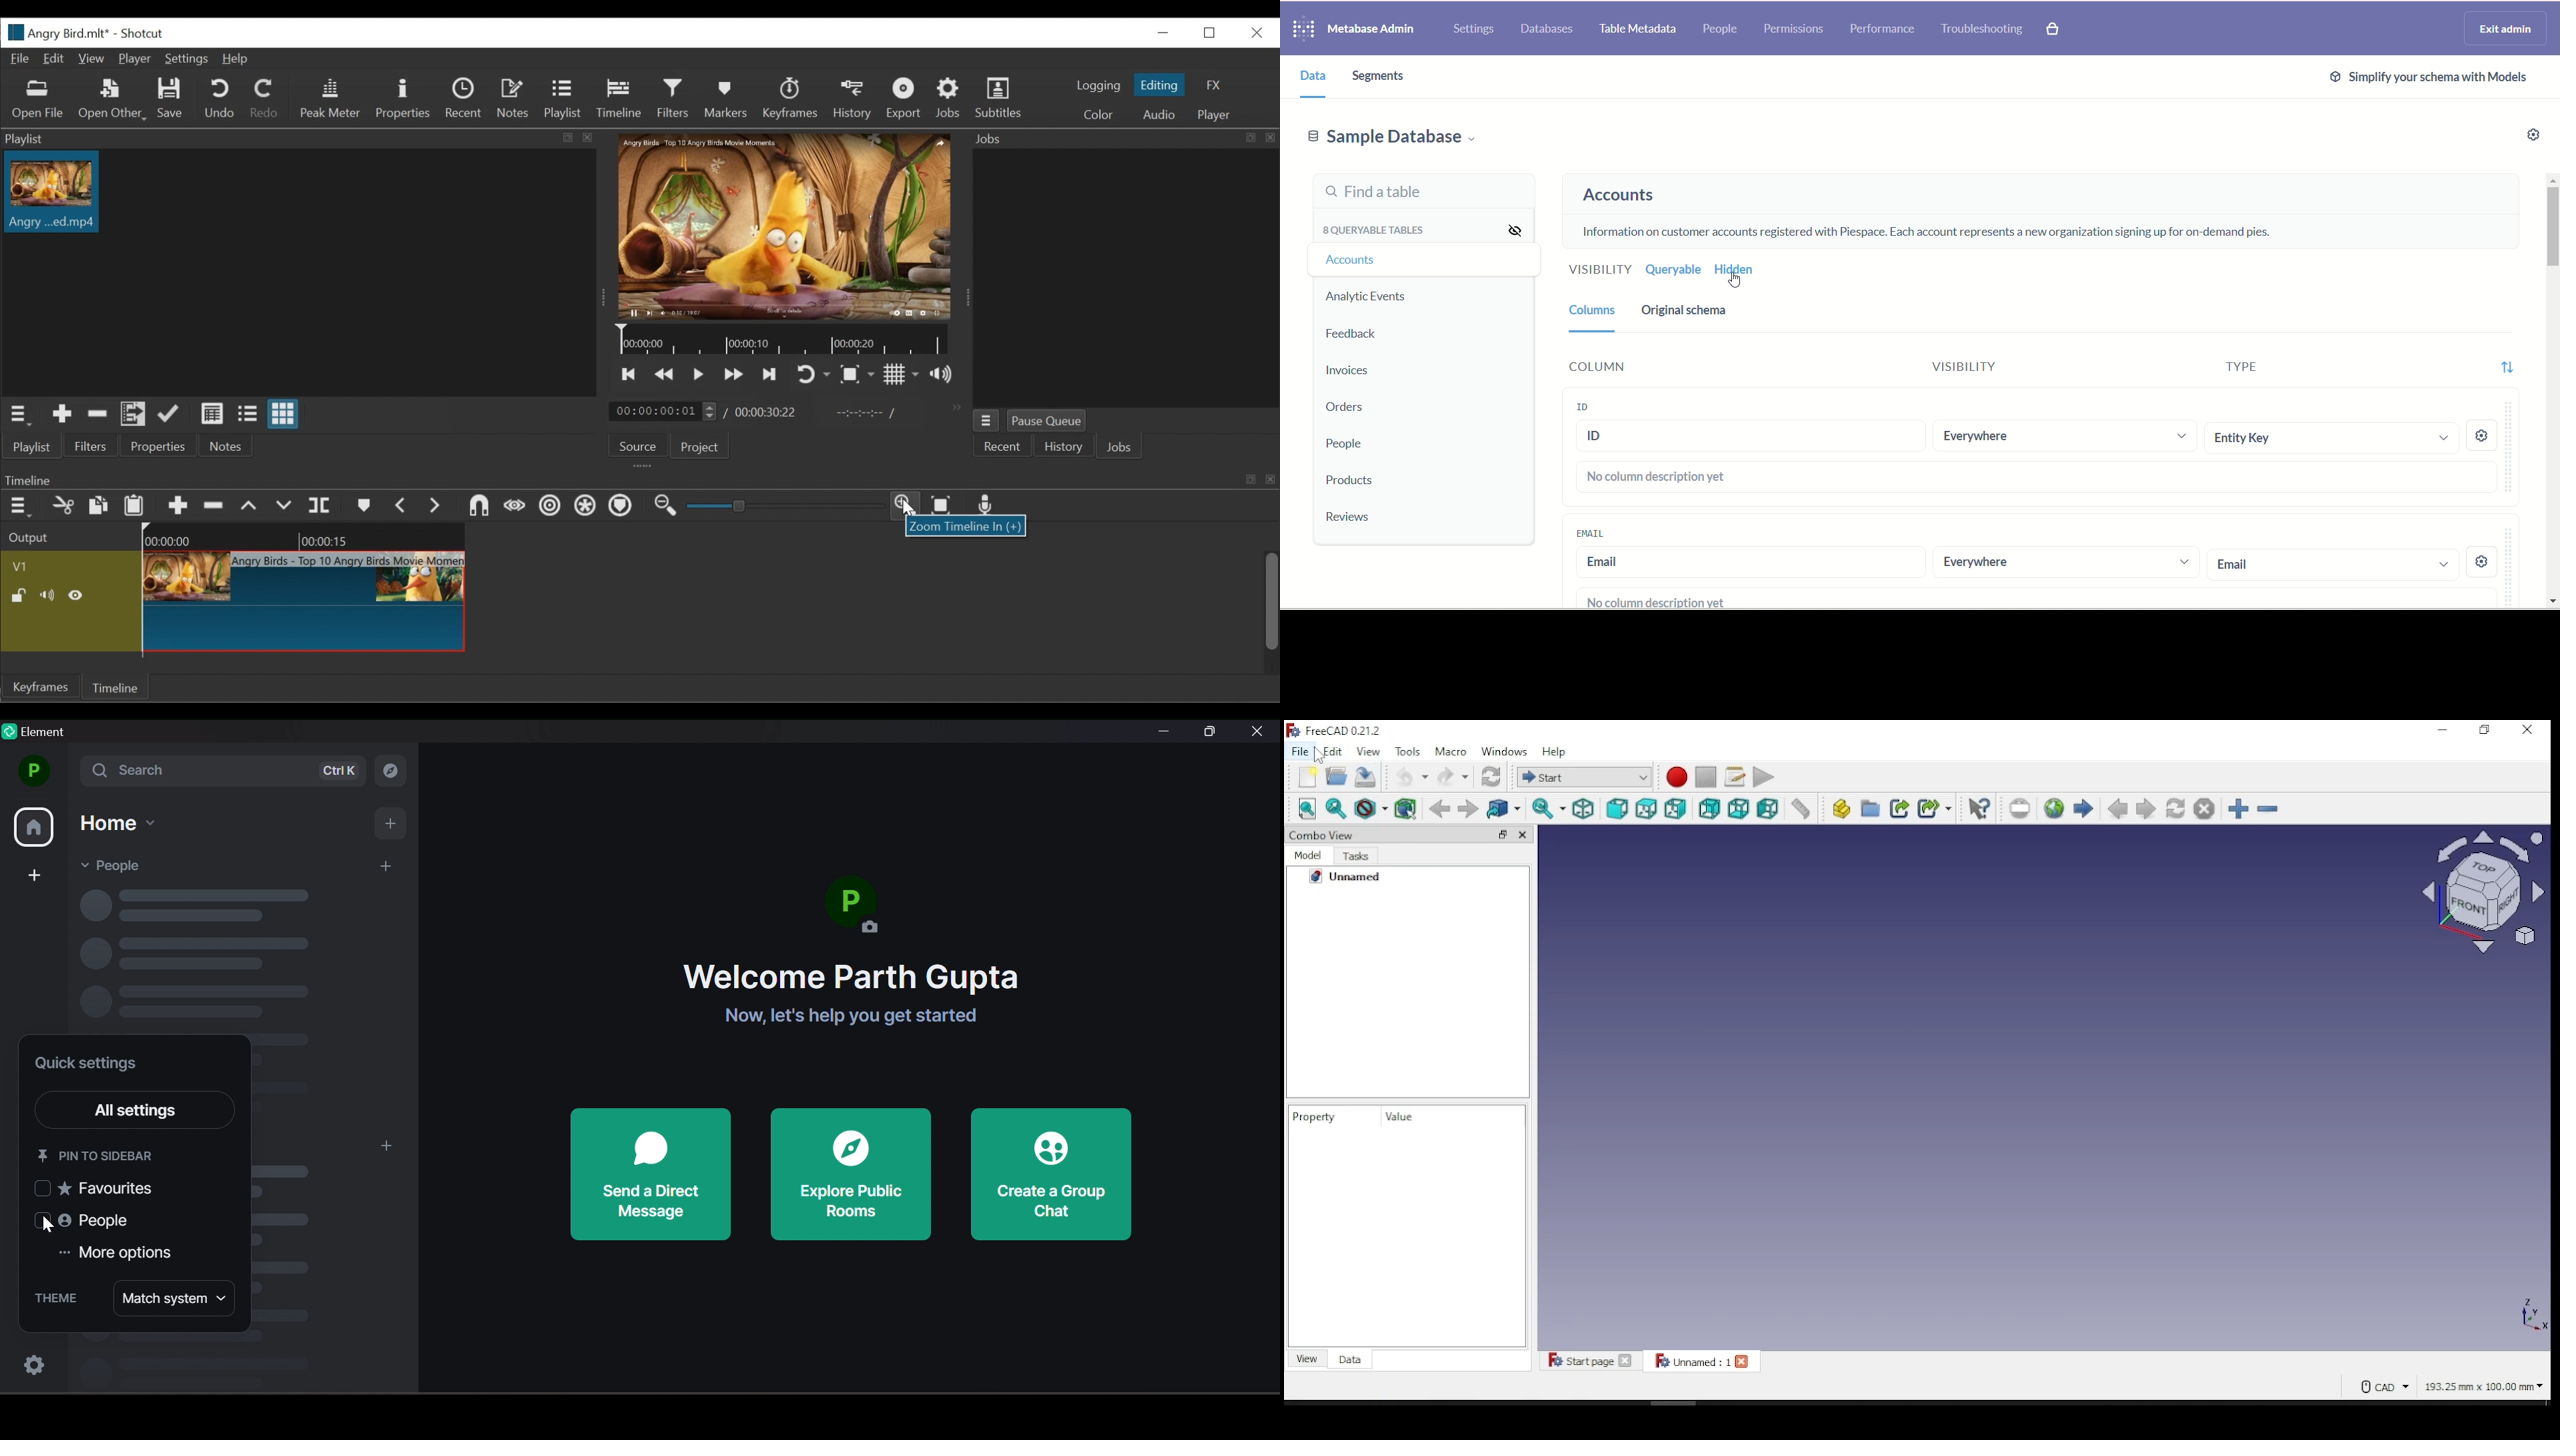  What do you see at coordinates (731, 374) in the screenshot?
I see `Play forward quickly` at bounding box center [731, 374].